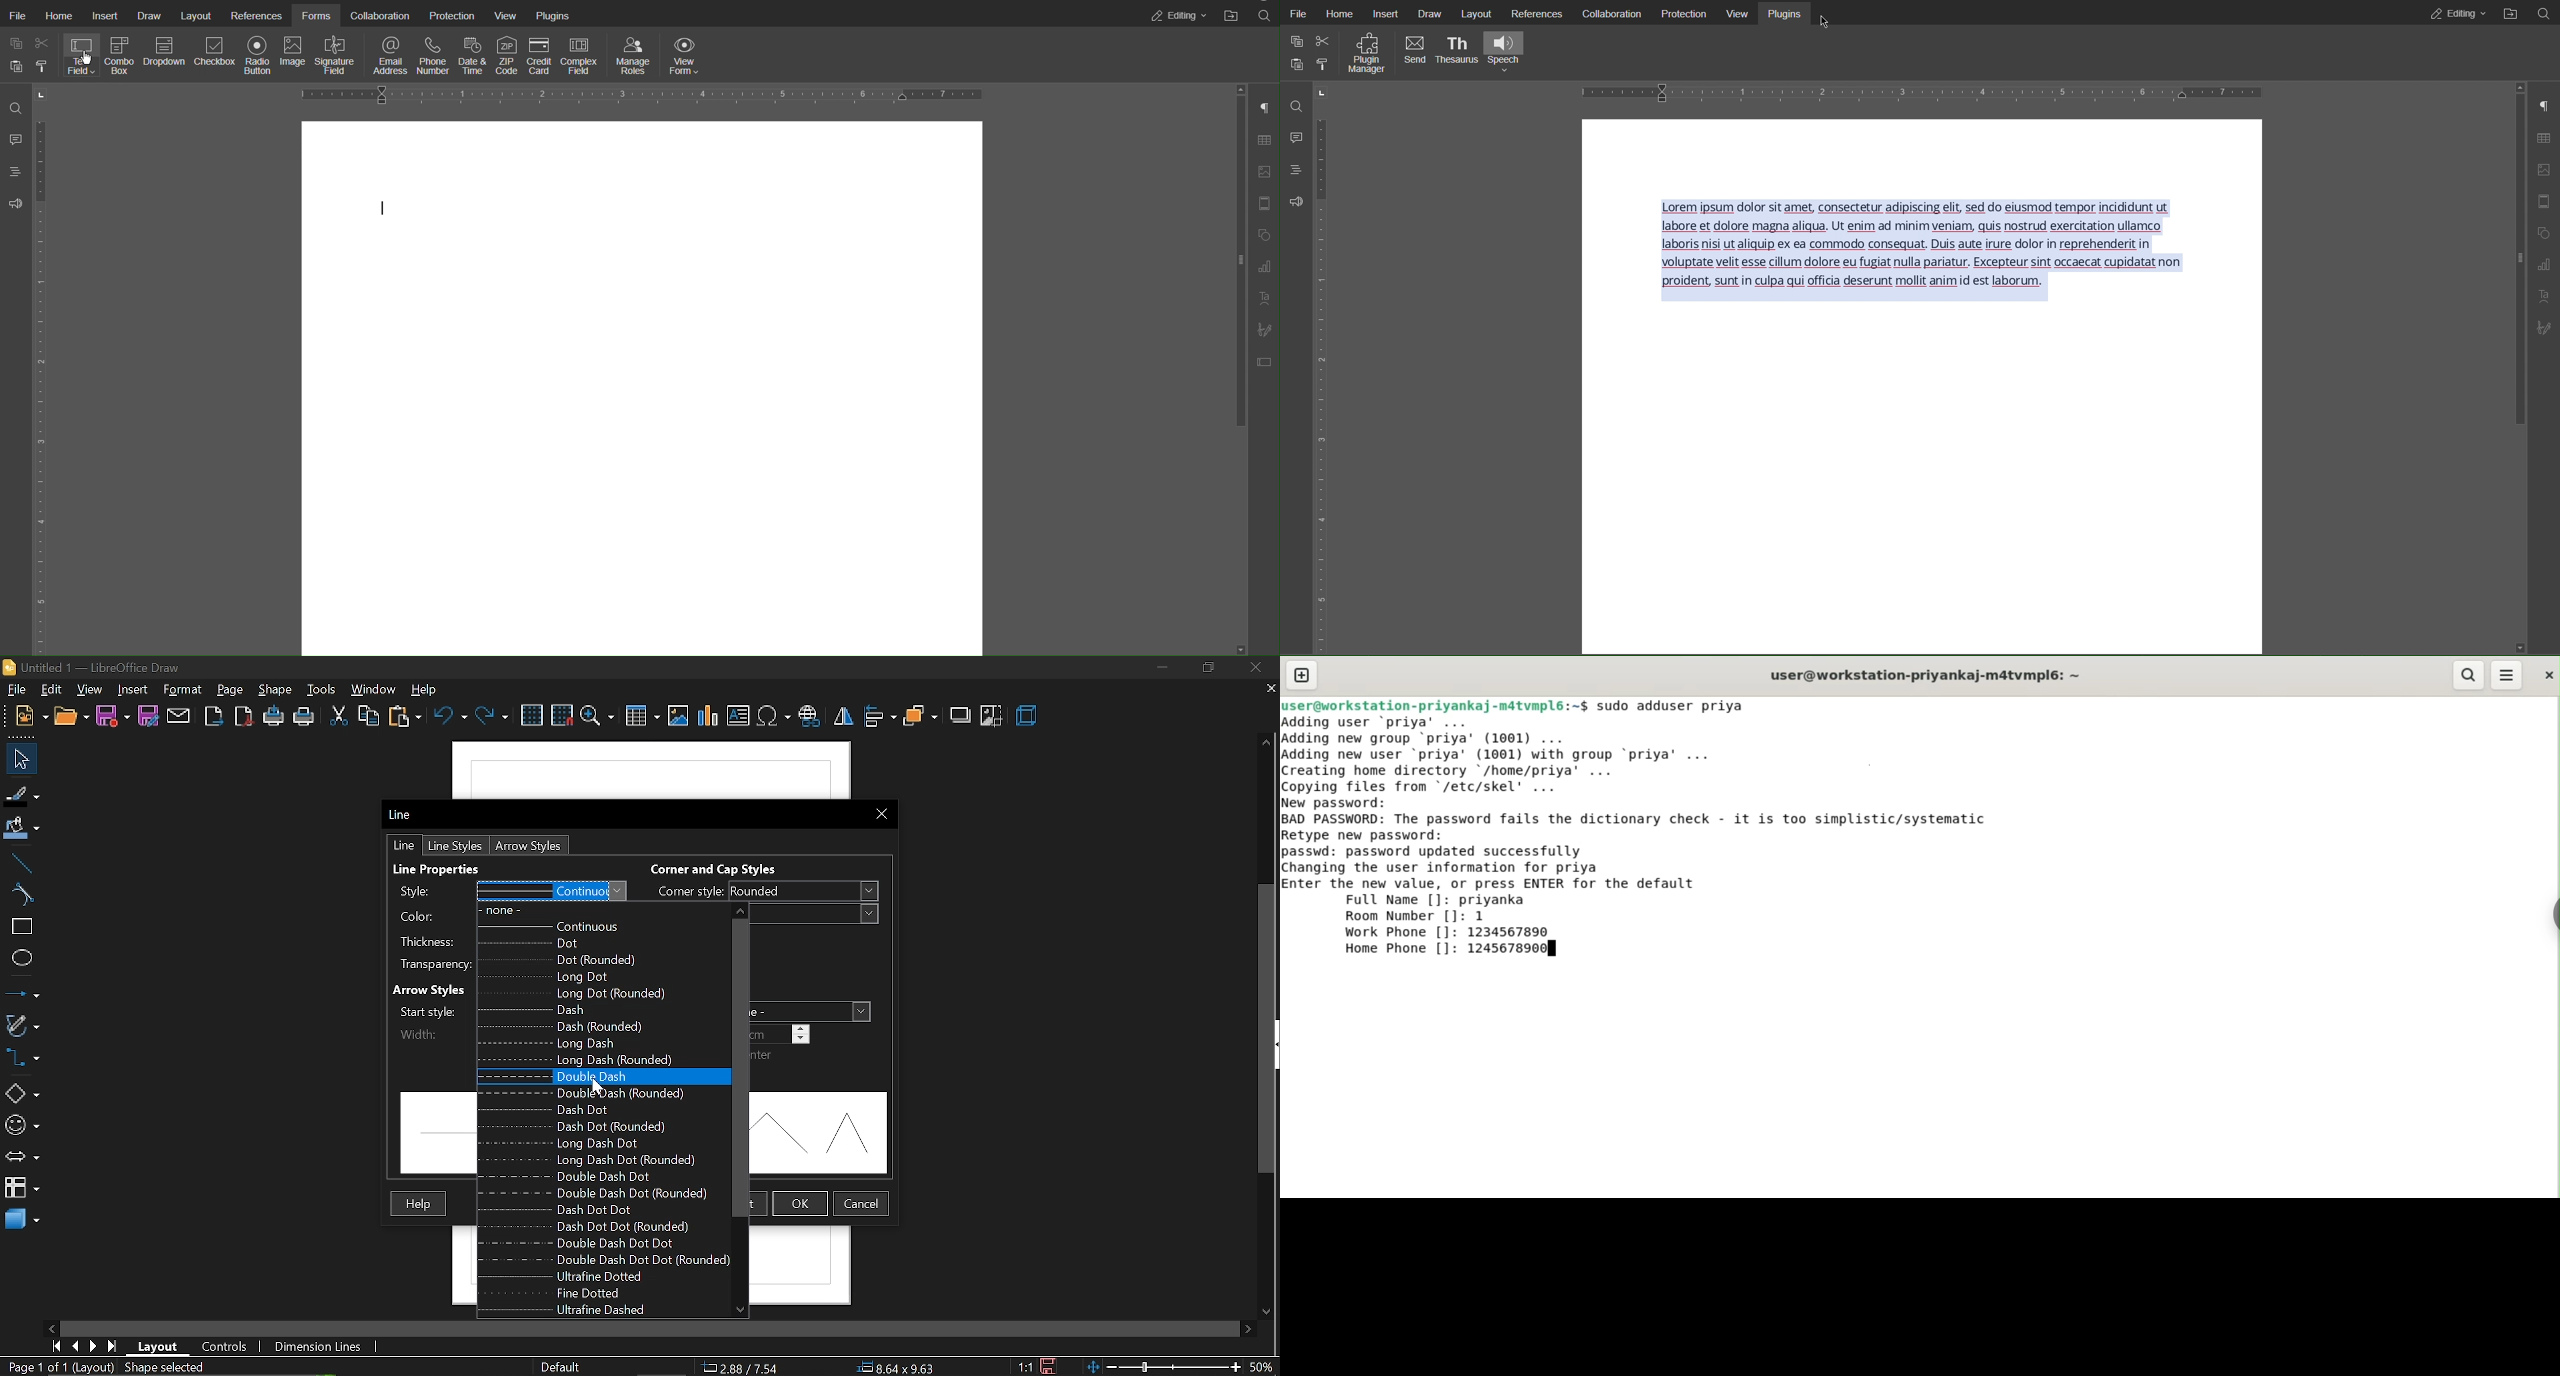 This screenshot has width=2576, height=1400. Describe the element at coordinates (223, 1346) in the screenshot. I see `controls` at that location.